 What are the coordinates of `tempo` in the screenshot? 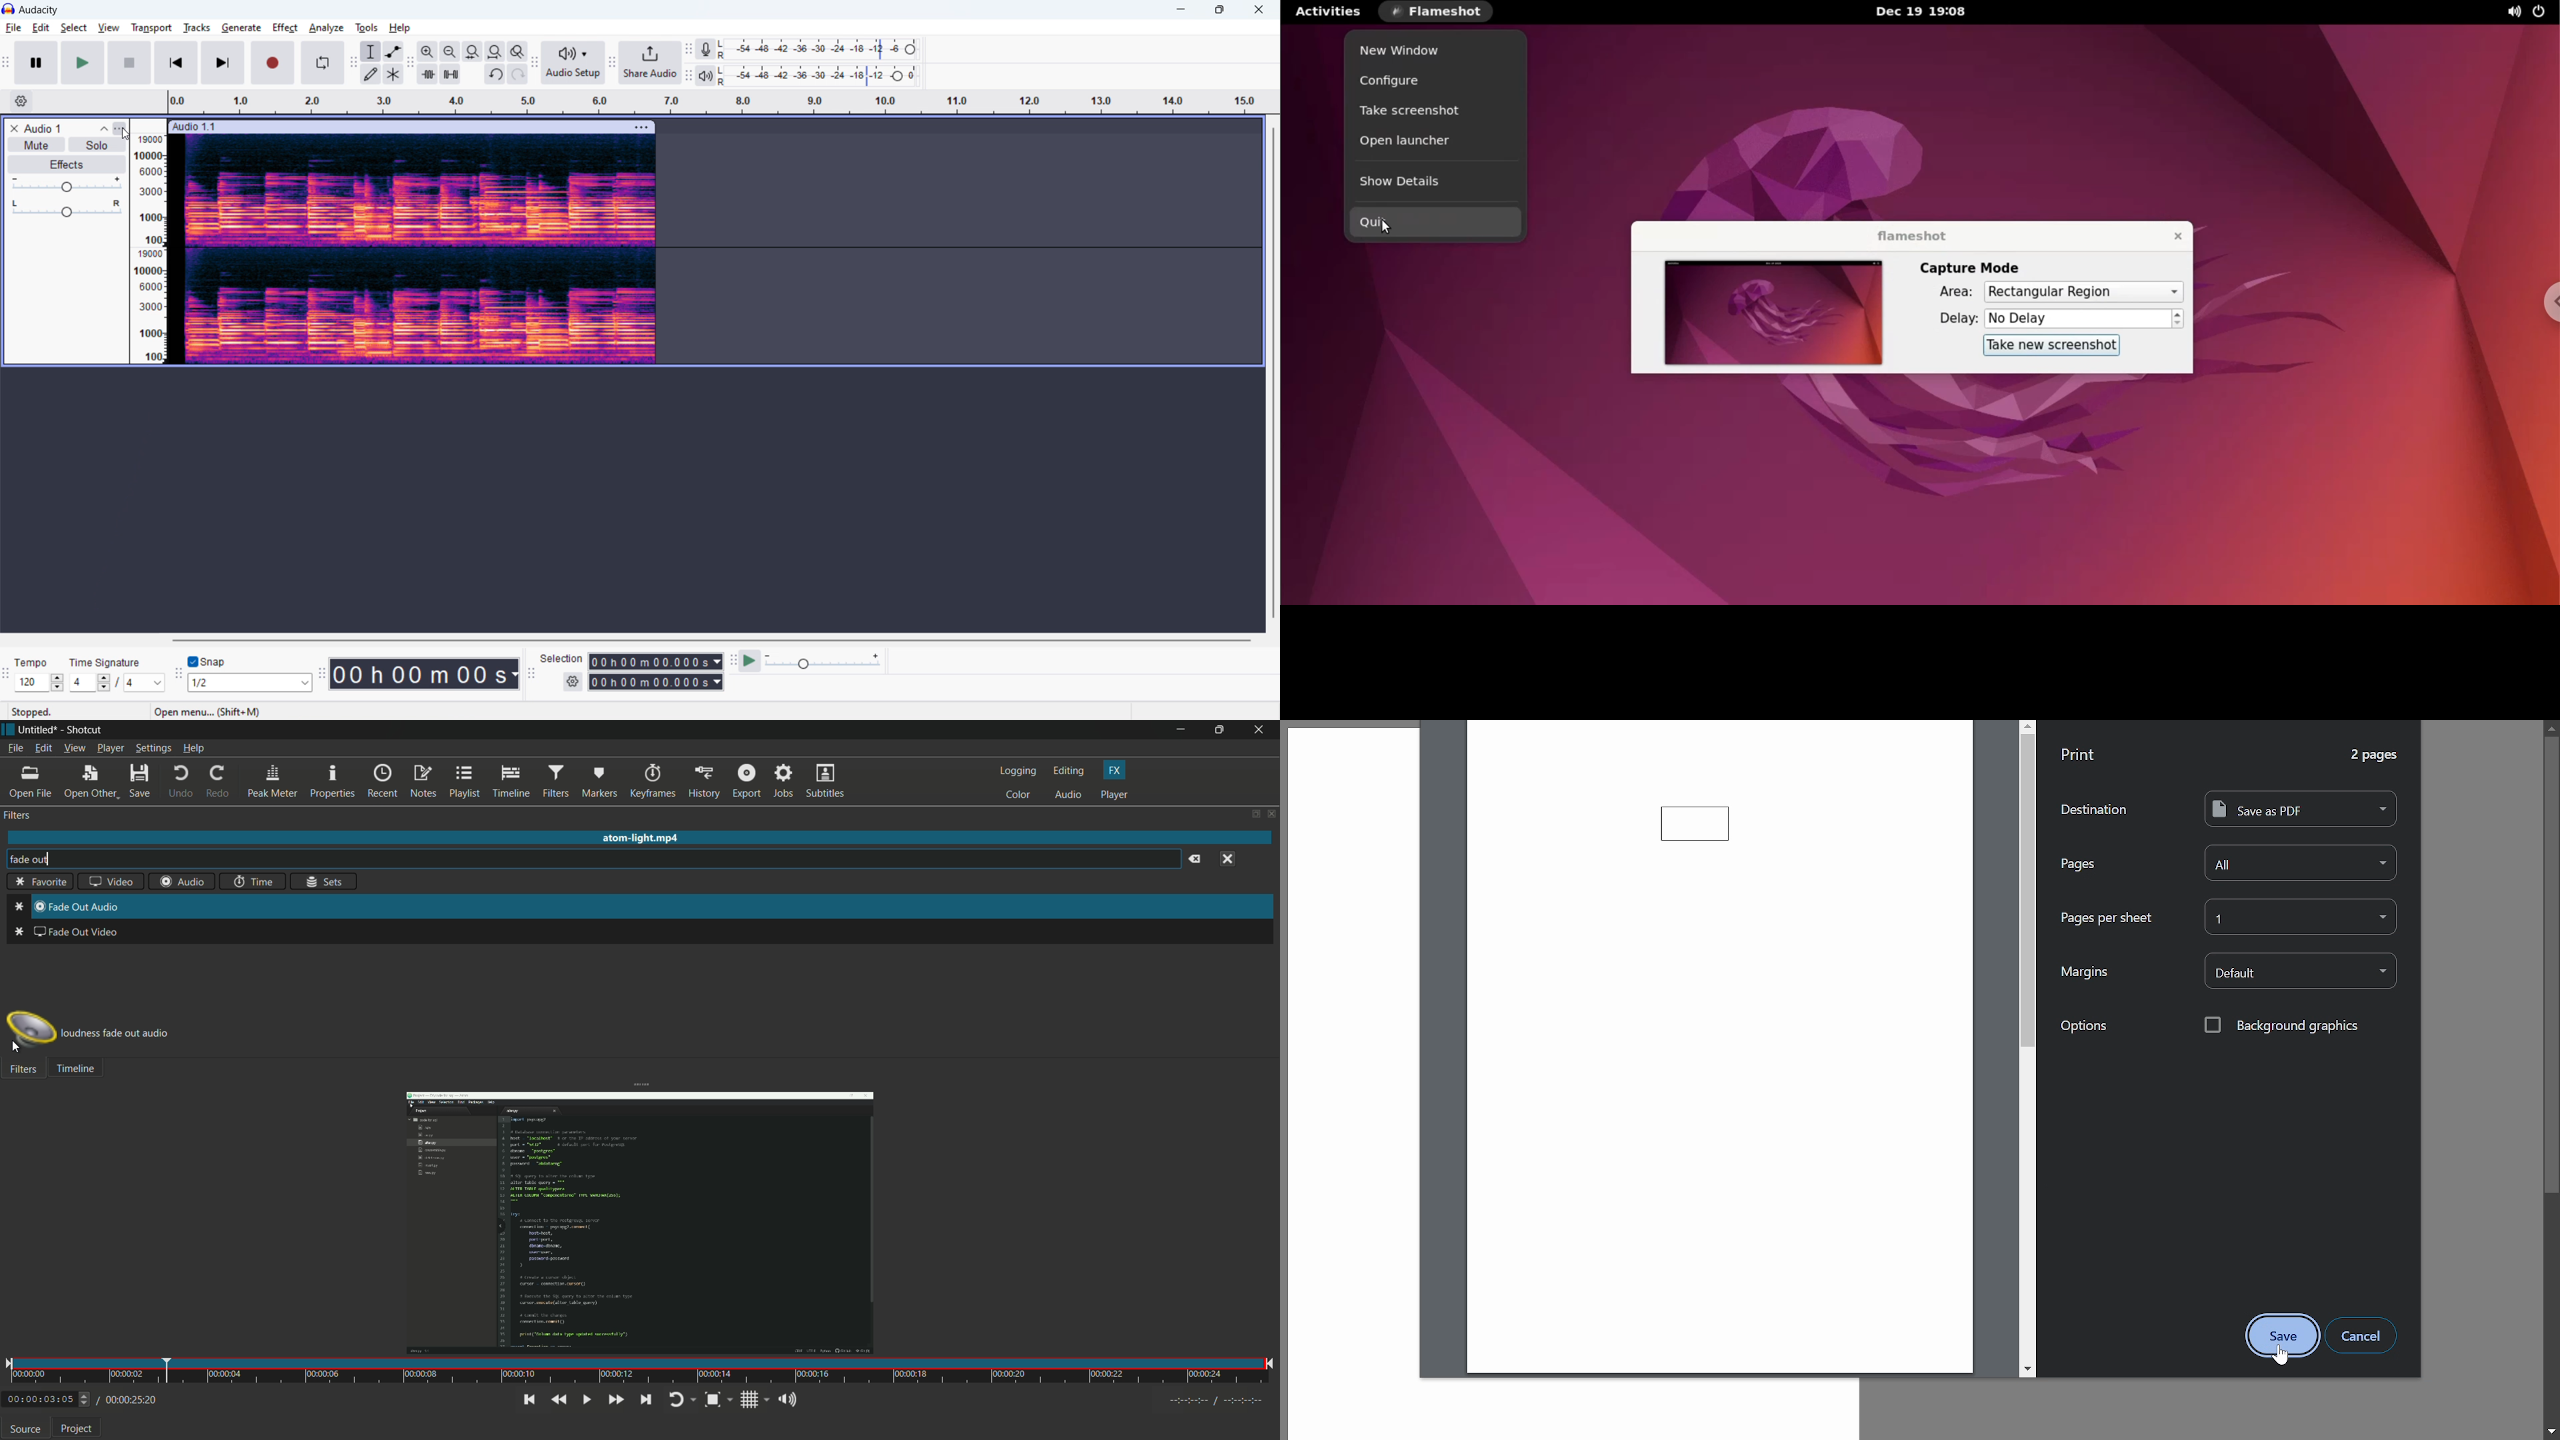 It's located at (33, 664).